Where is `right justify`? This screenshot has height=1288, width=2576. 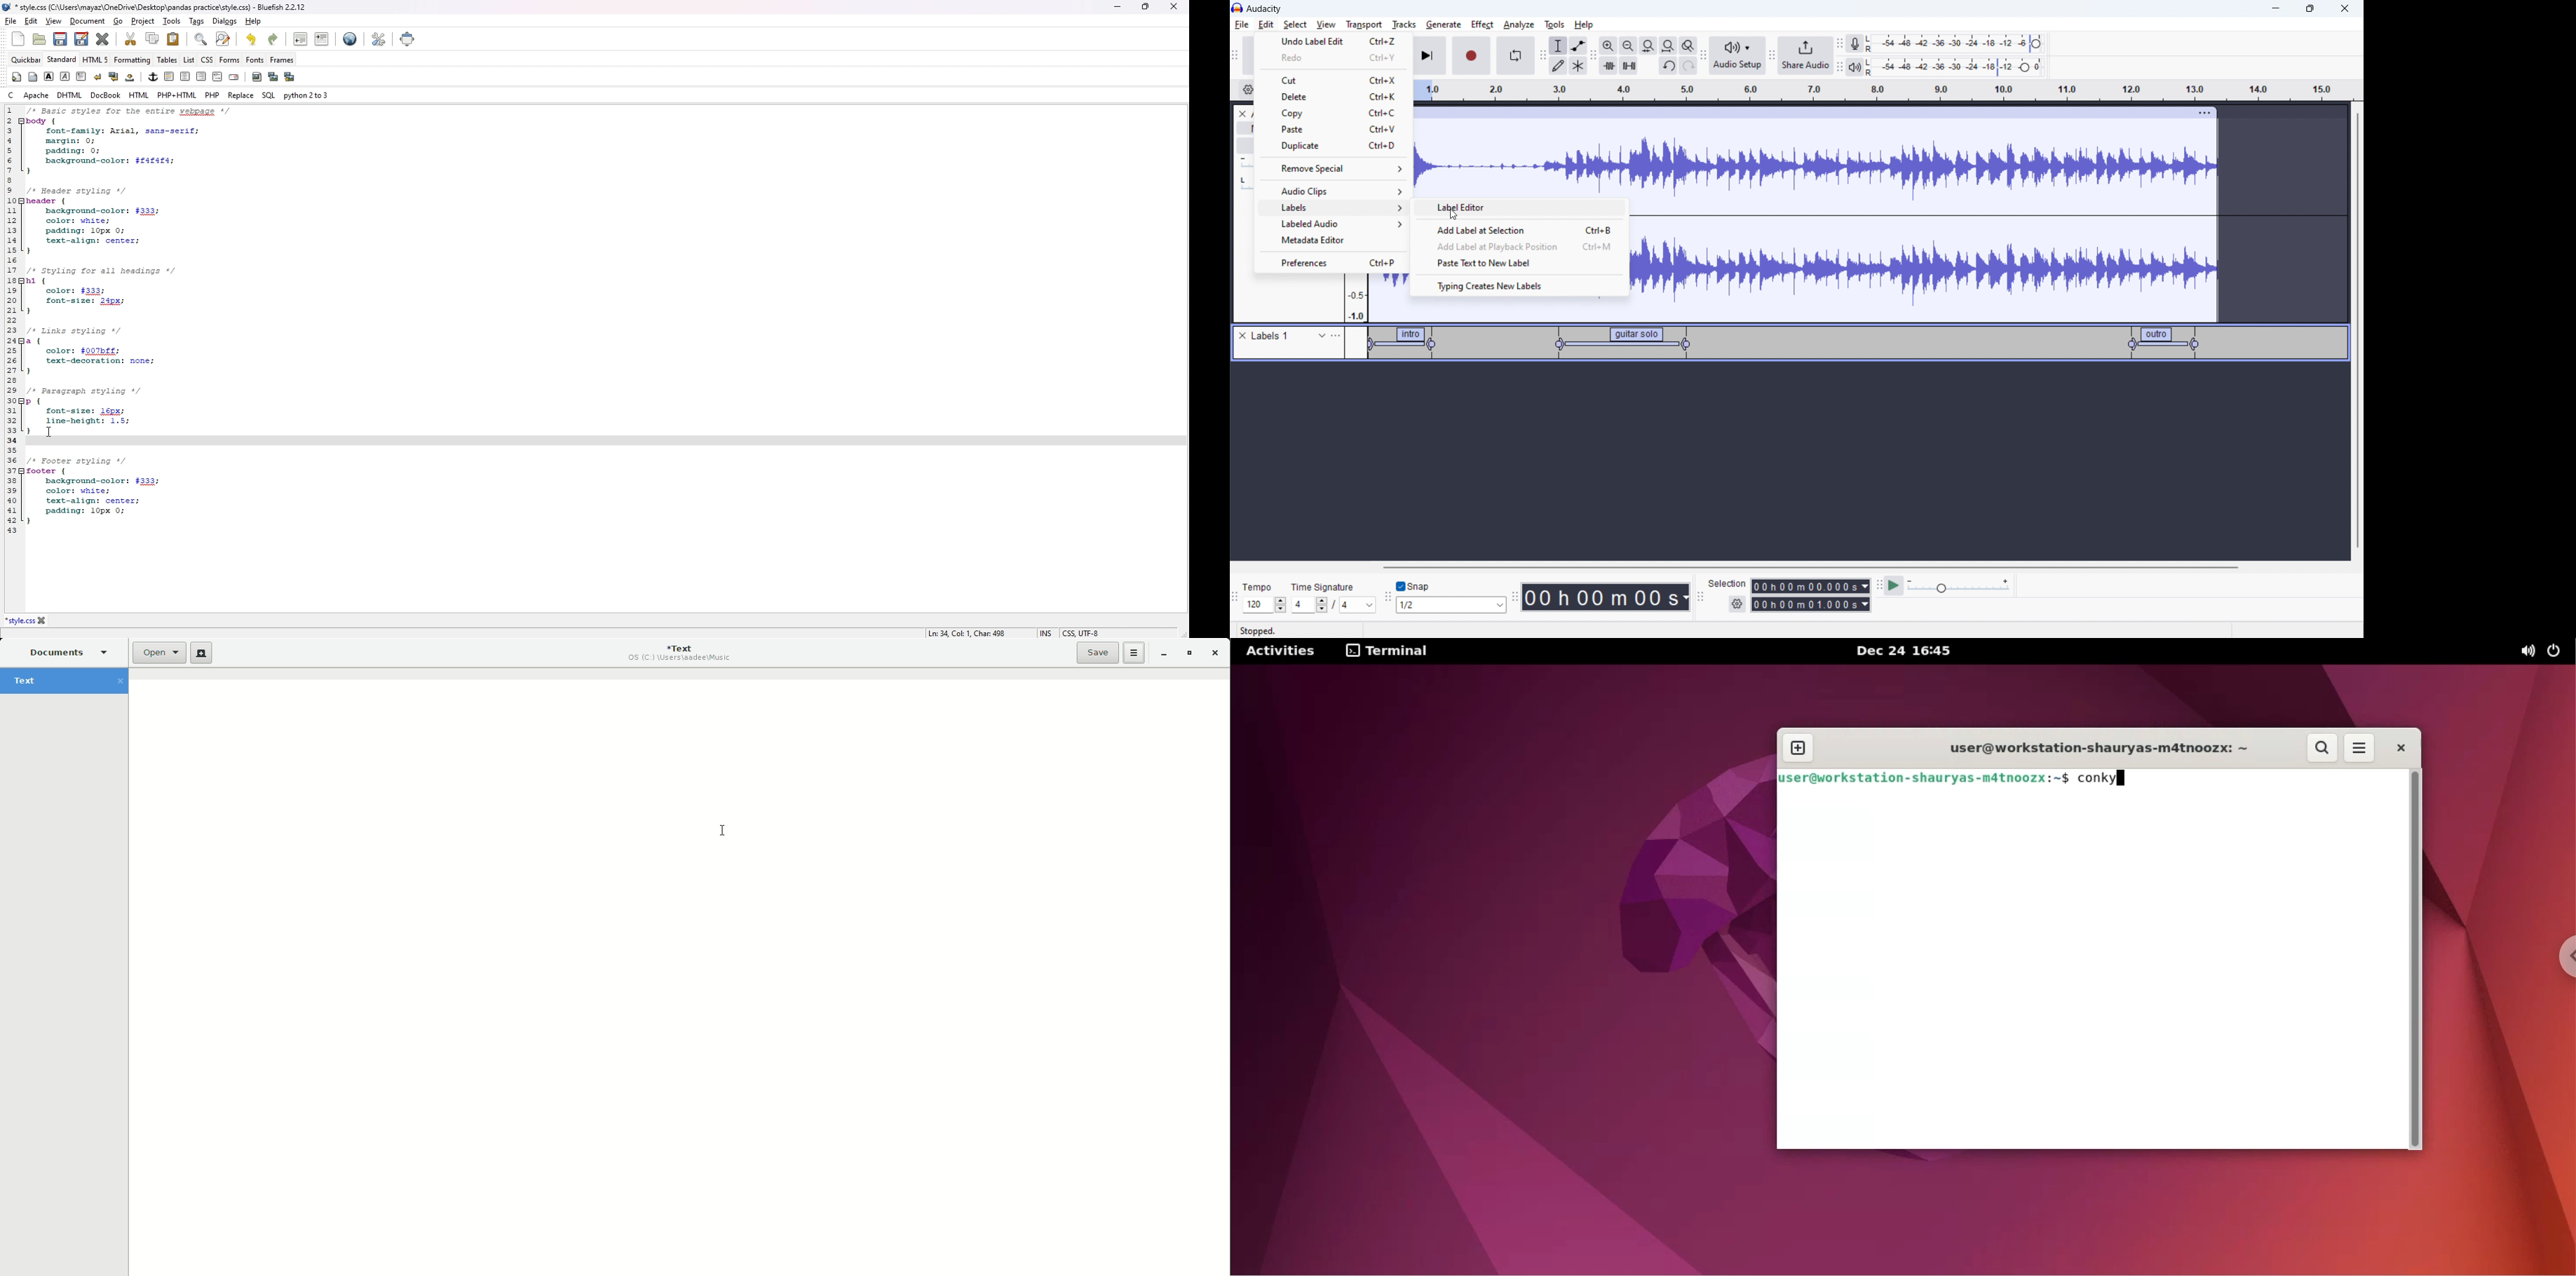
right justify is located at coordinates (201, 76).